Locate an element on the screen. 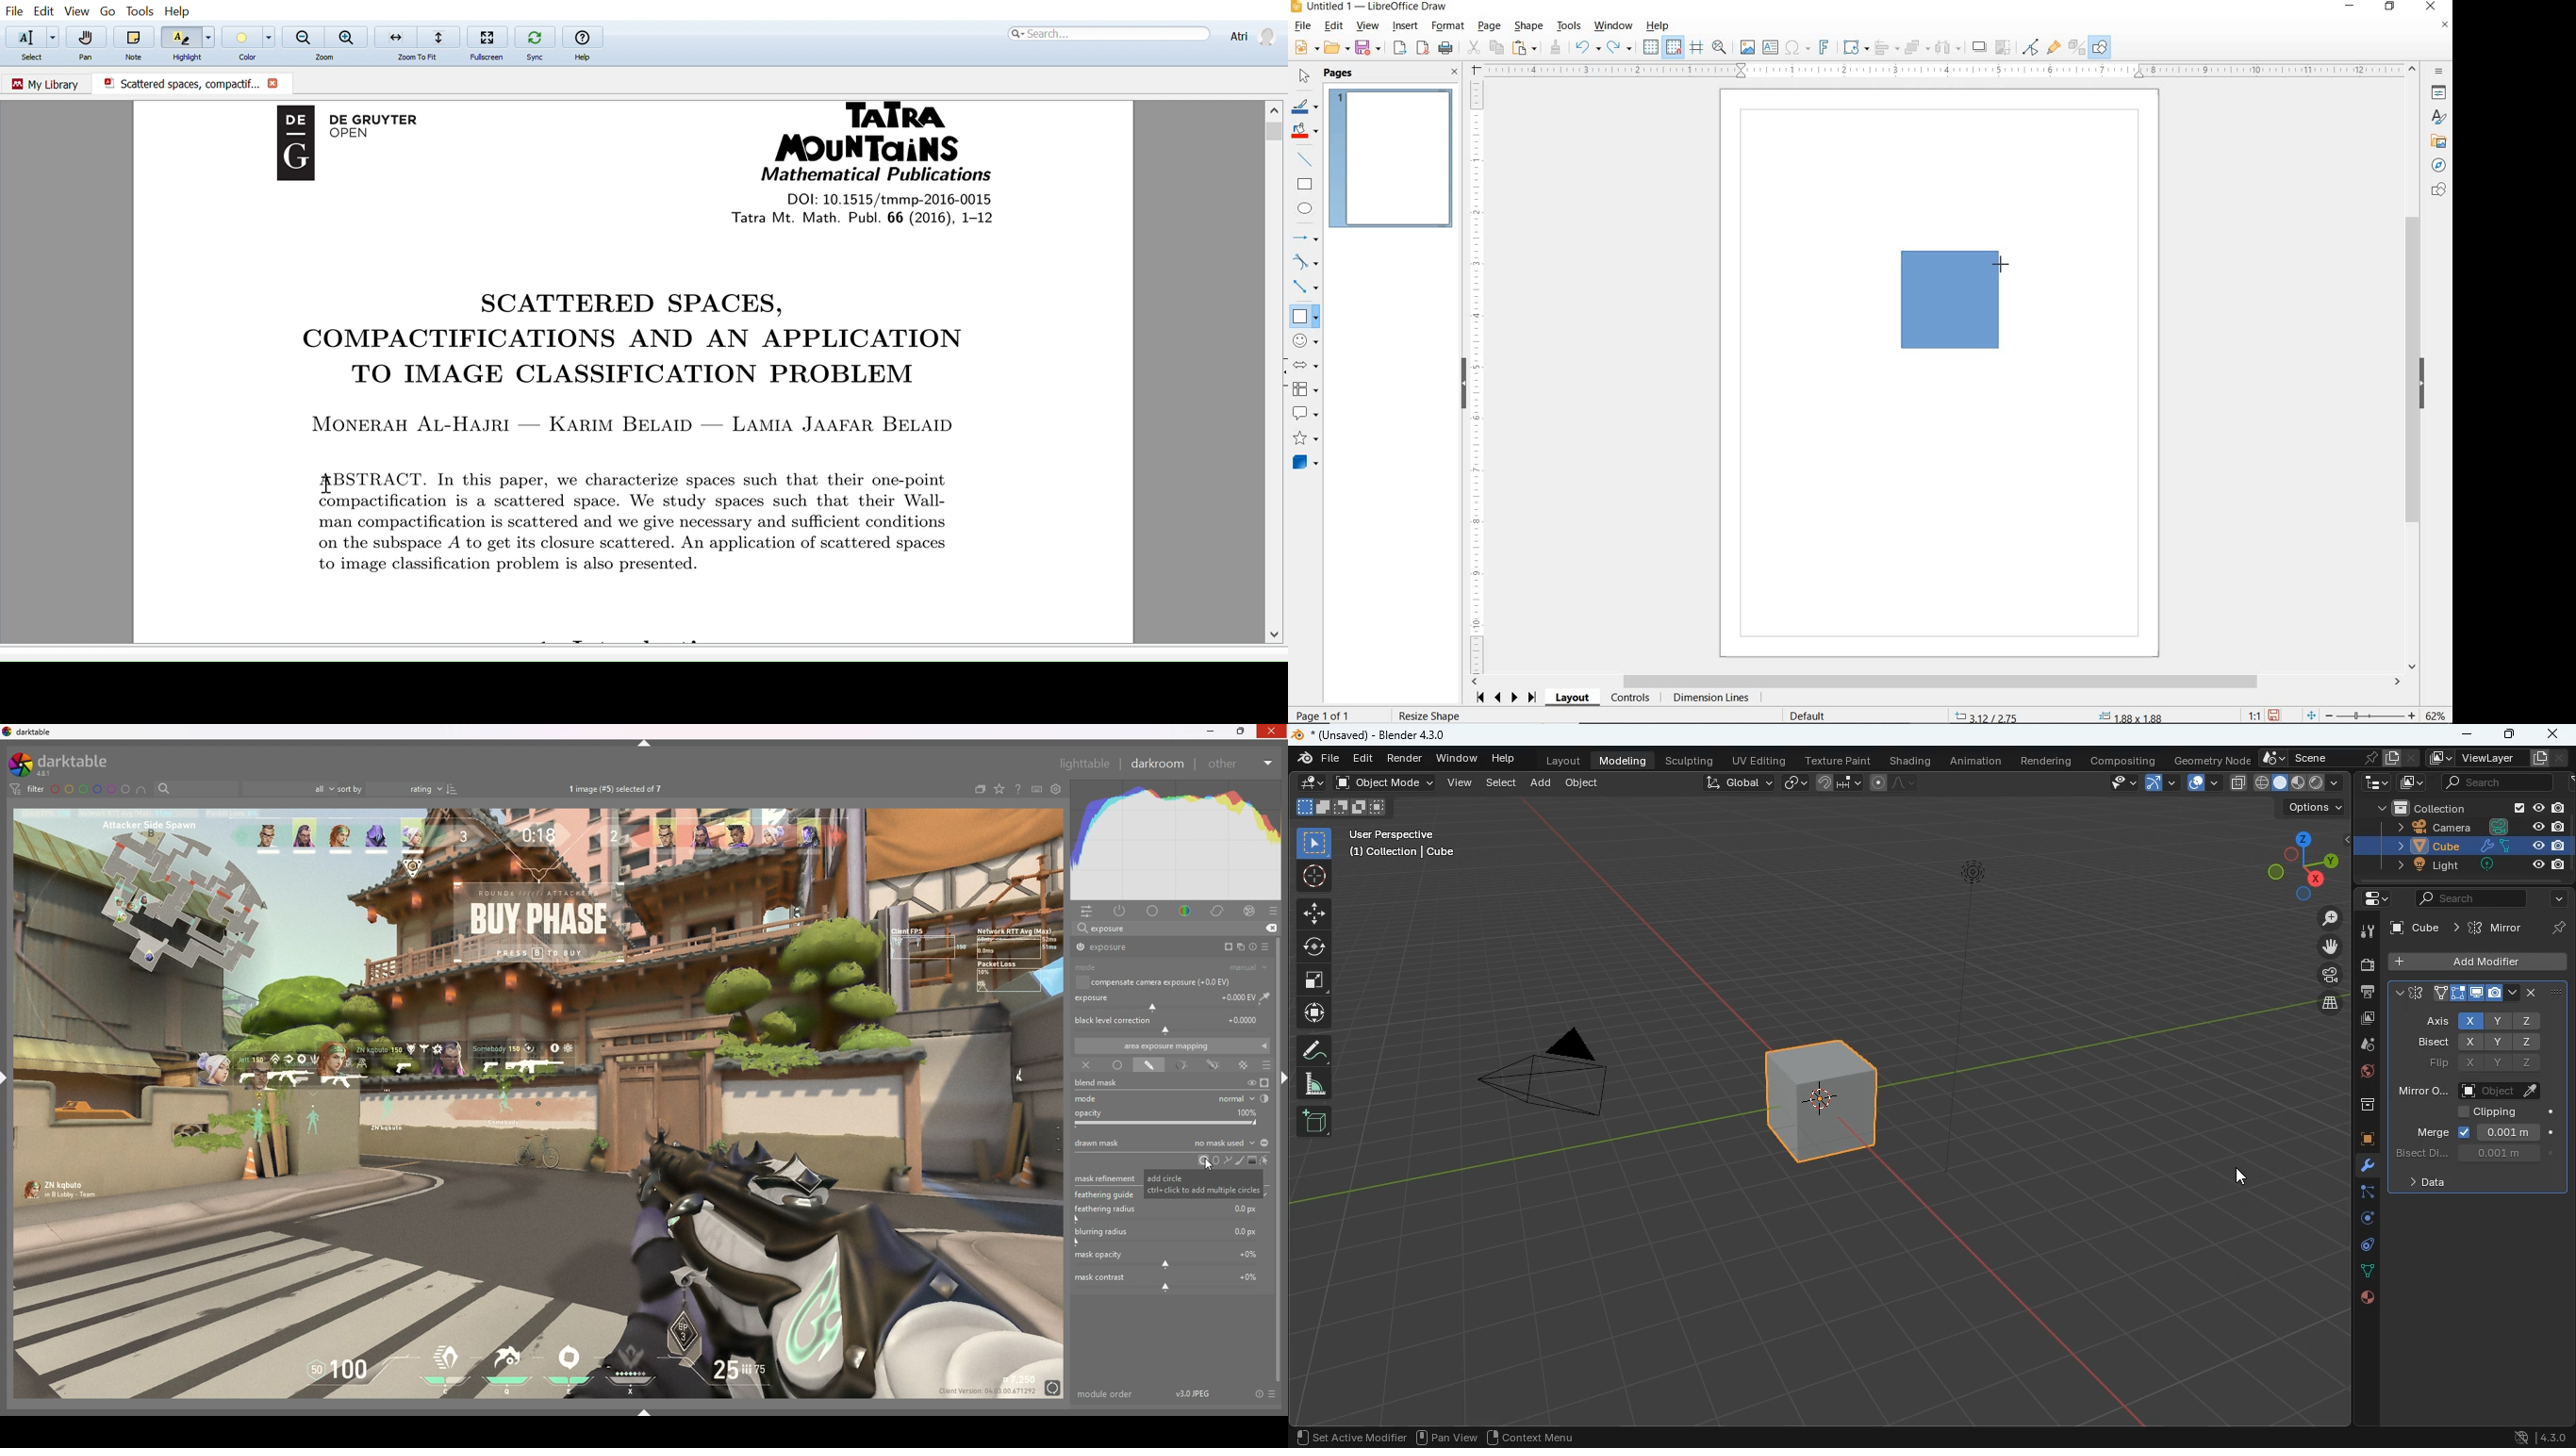  LAYOUT is located at coordinates (1574, 698).